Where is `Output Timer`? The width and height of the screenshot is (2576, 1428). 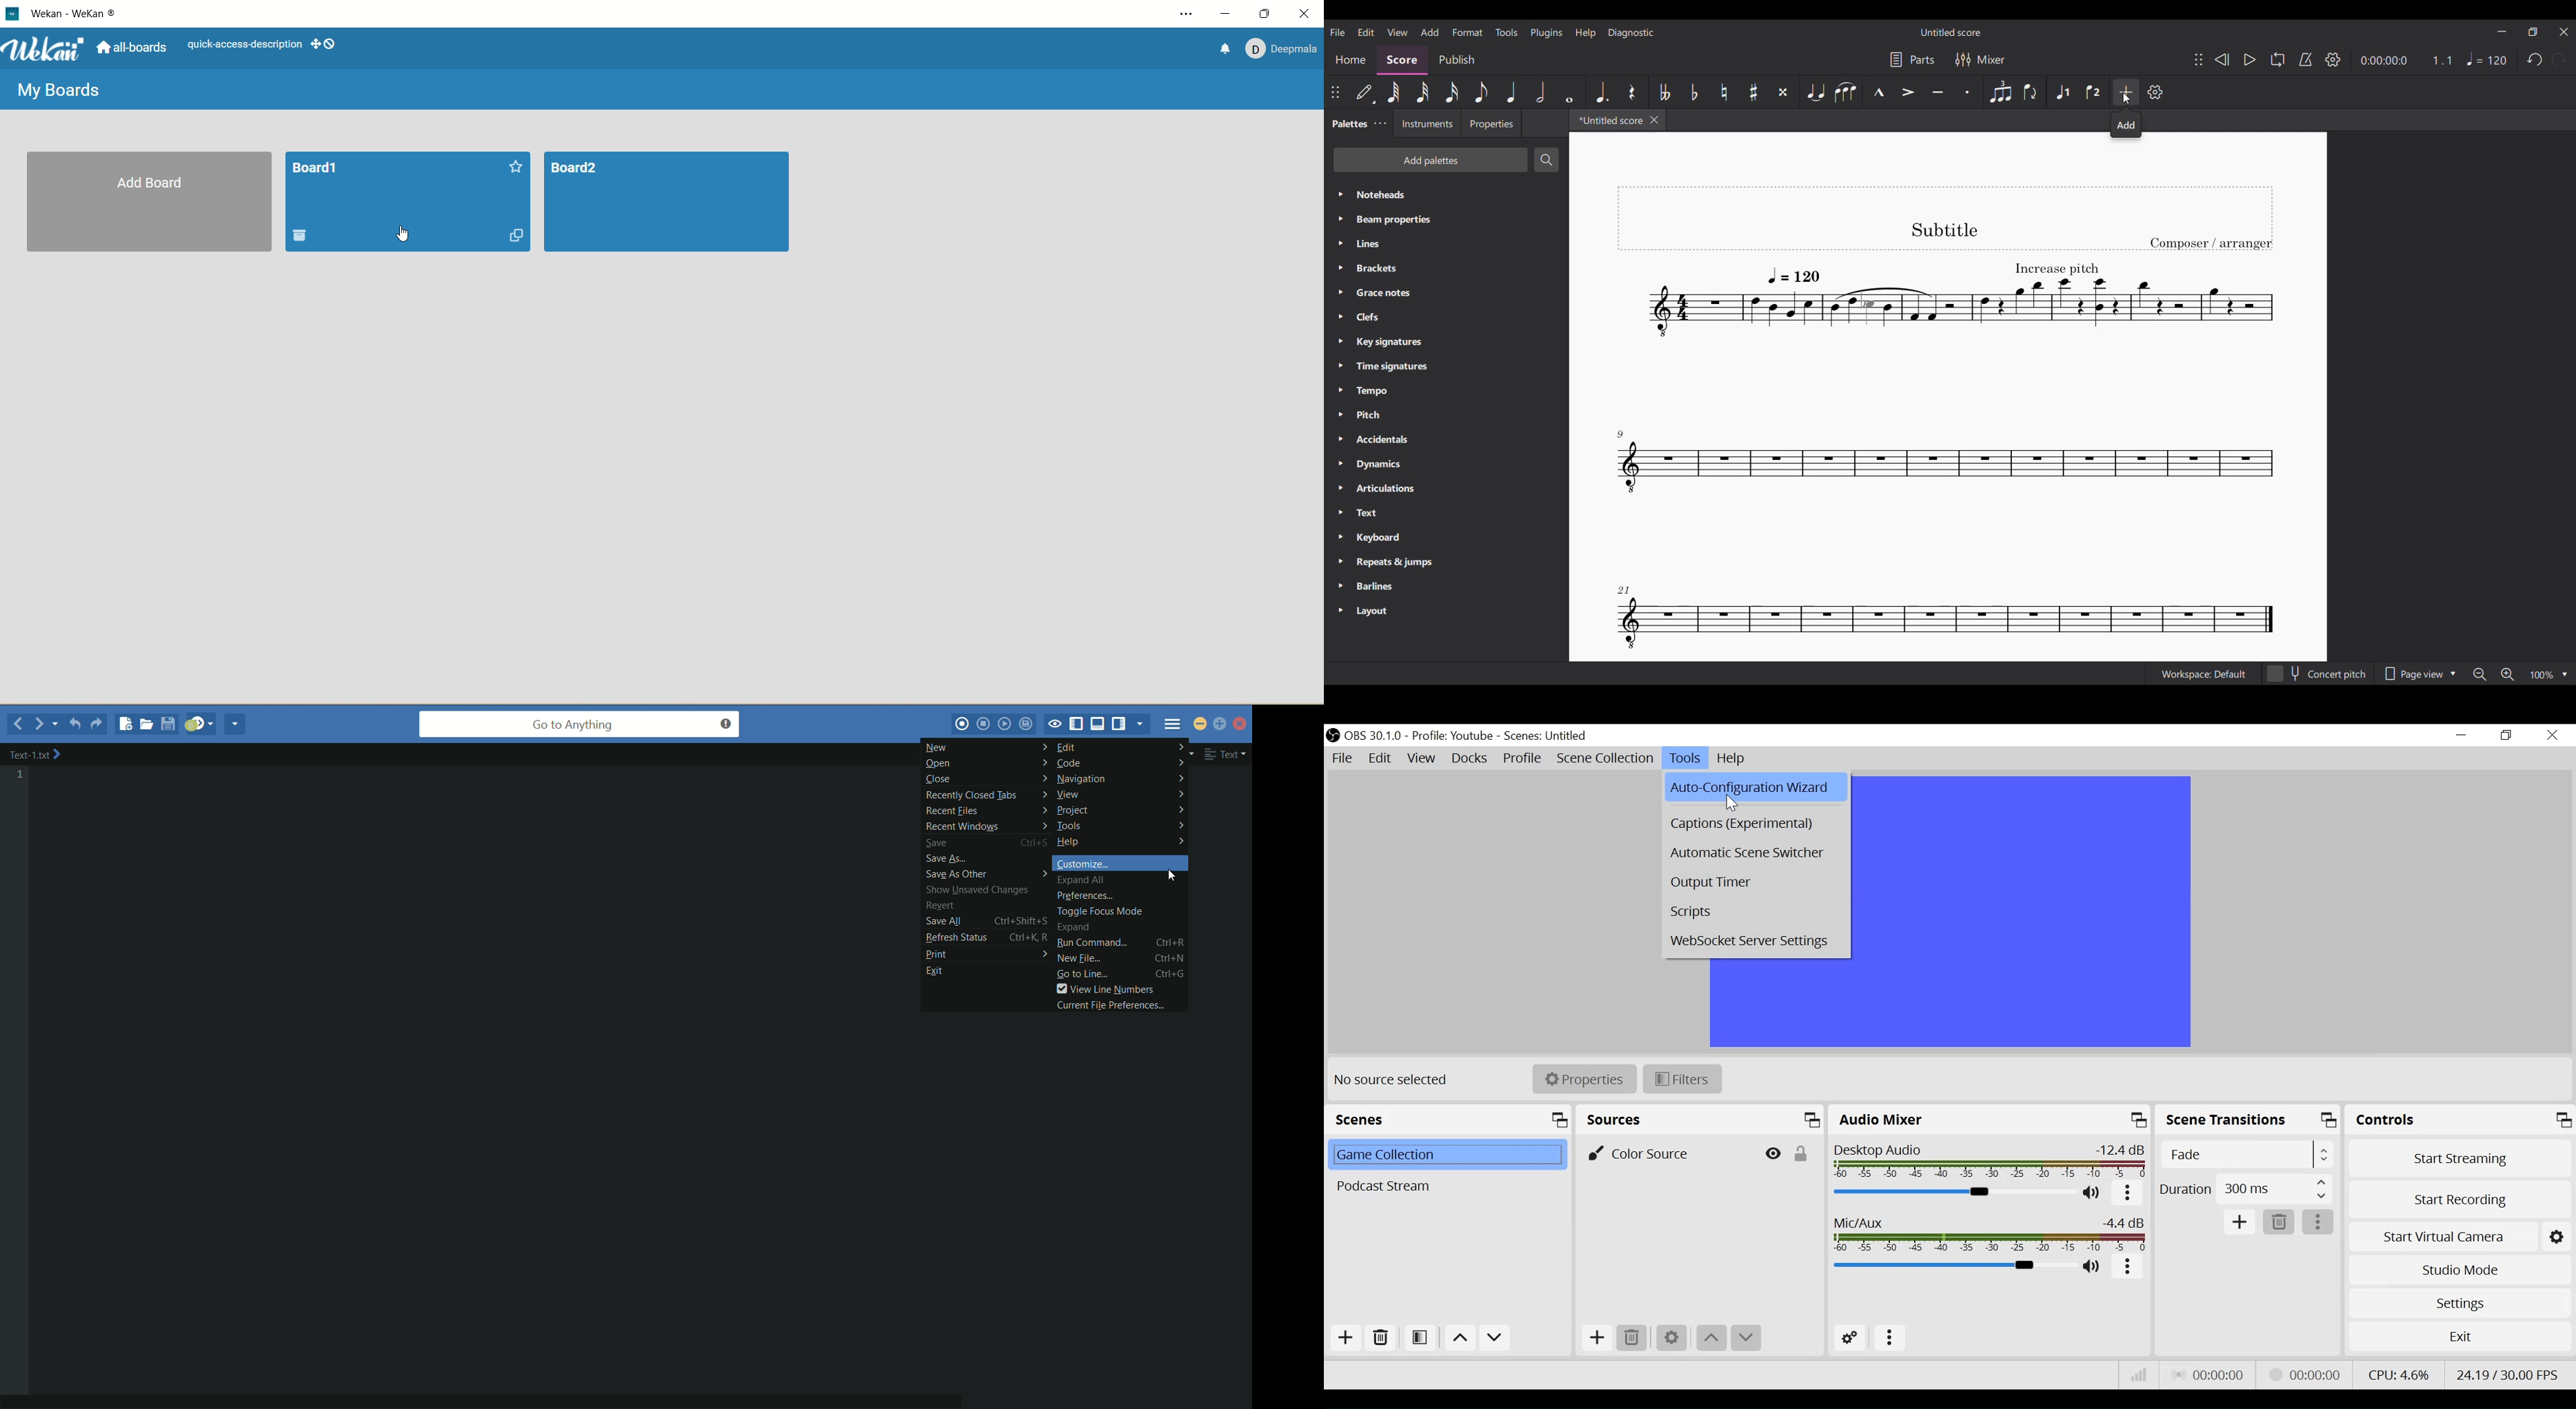 Output Timer is located at coordinates (1752, 884).